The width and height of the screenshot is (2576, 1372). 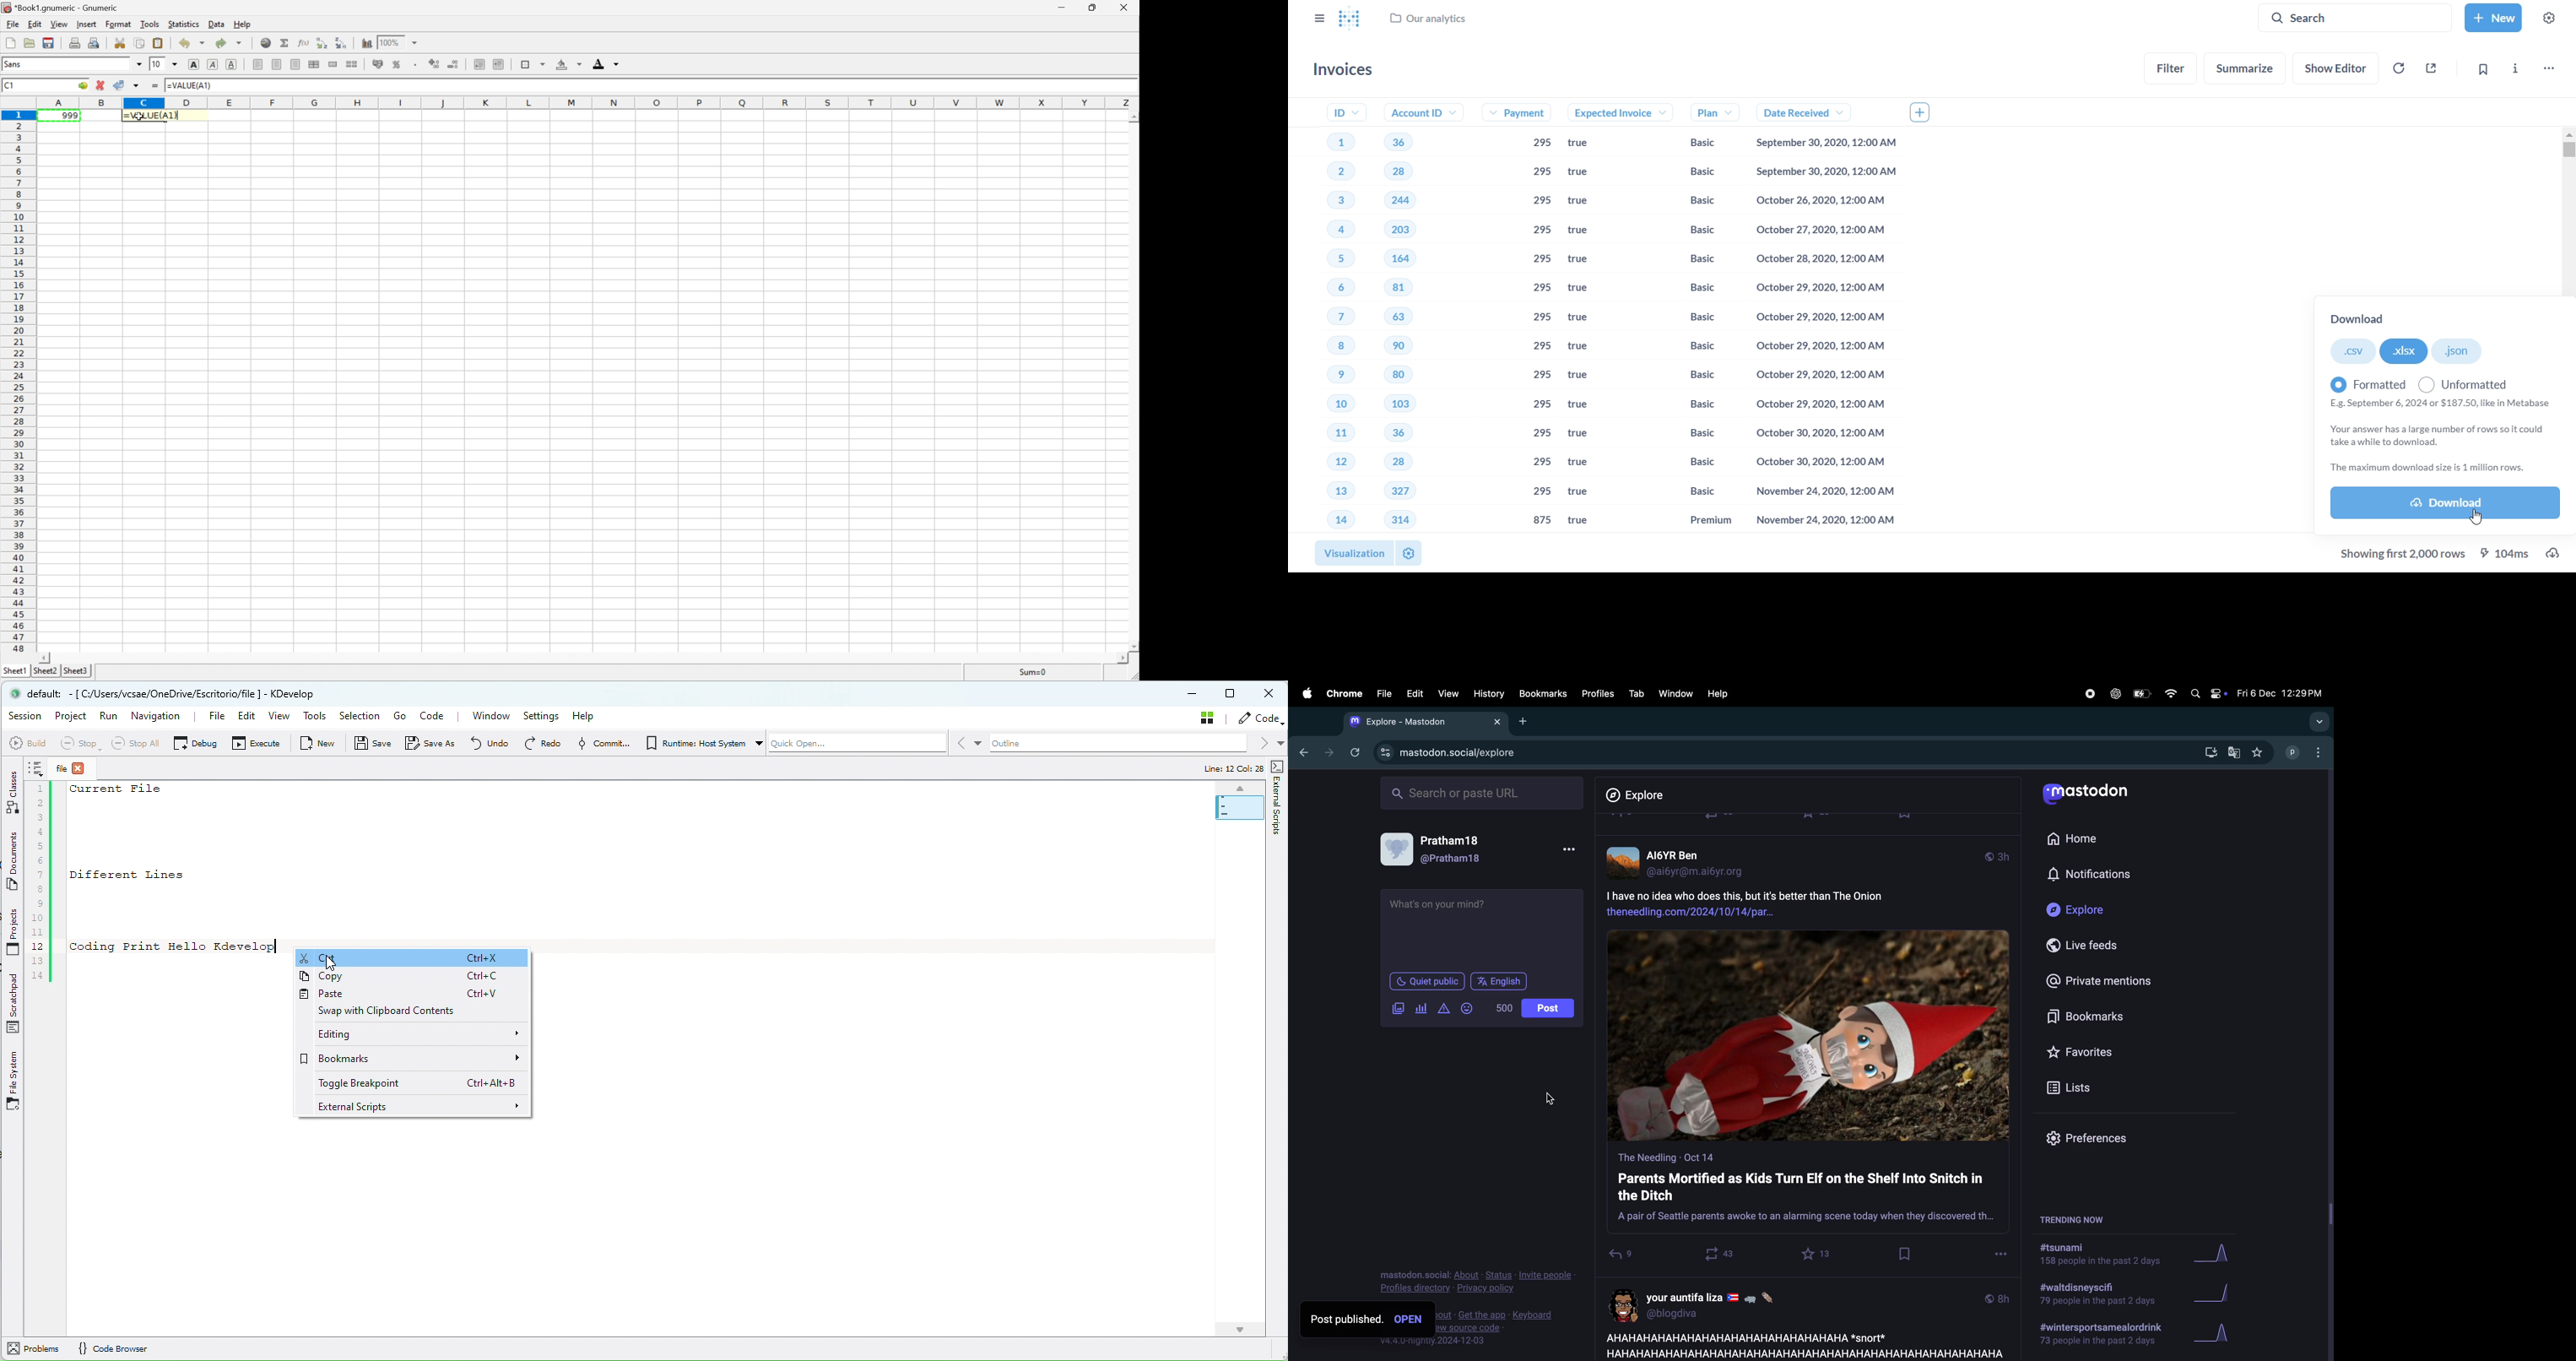 I want to click on Basic, so click(x=1692, y=232).